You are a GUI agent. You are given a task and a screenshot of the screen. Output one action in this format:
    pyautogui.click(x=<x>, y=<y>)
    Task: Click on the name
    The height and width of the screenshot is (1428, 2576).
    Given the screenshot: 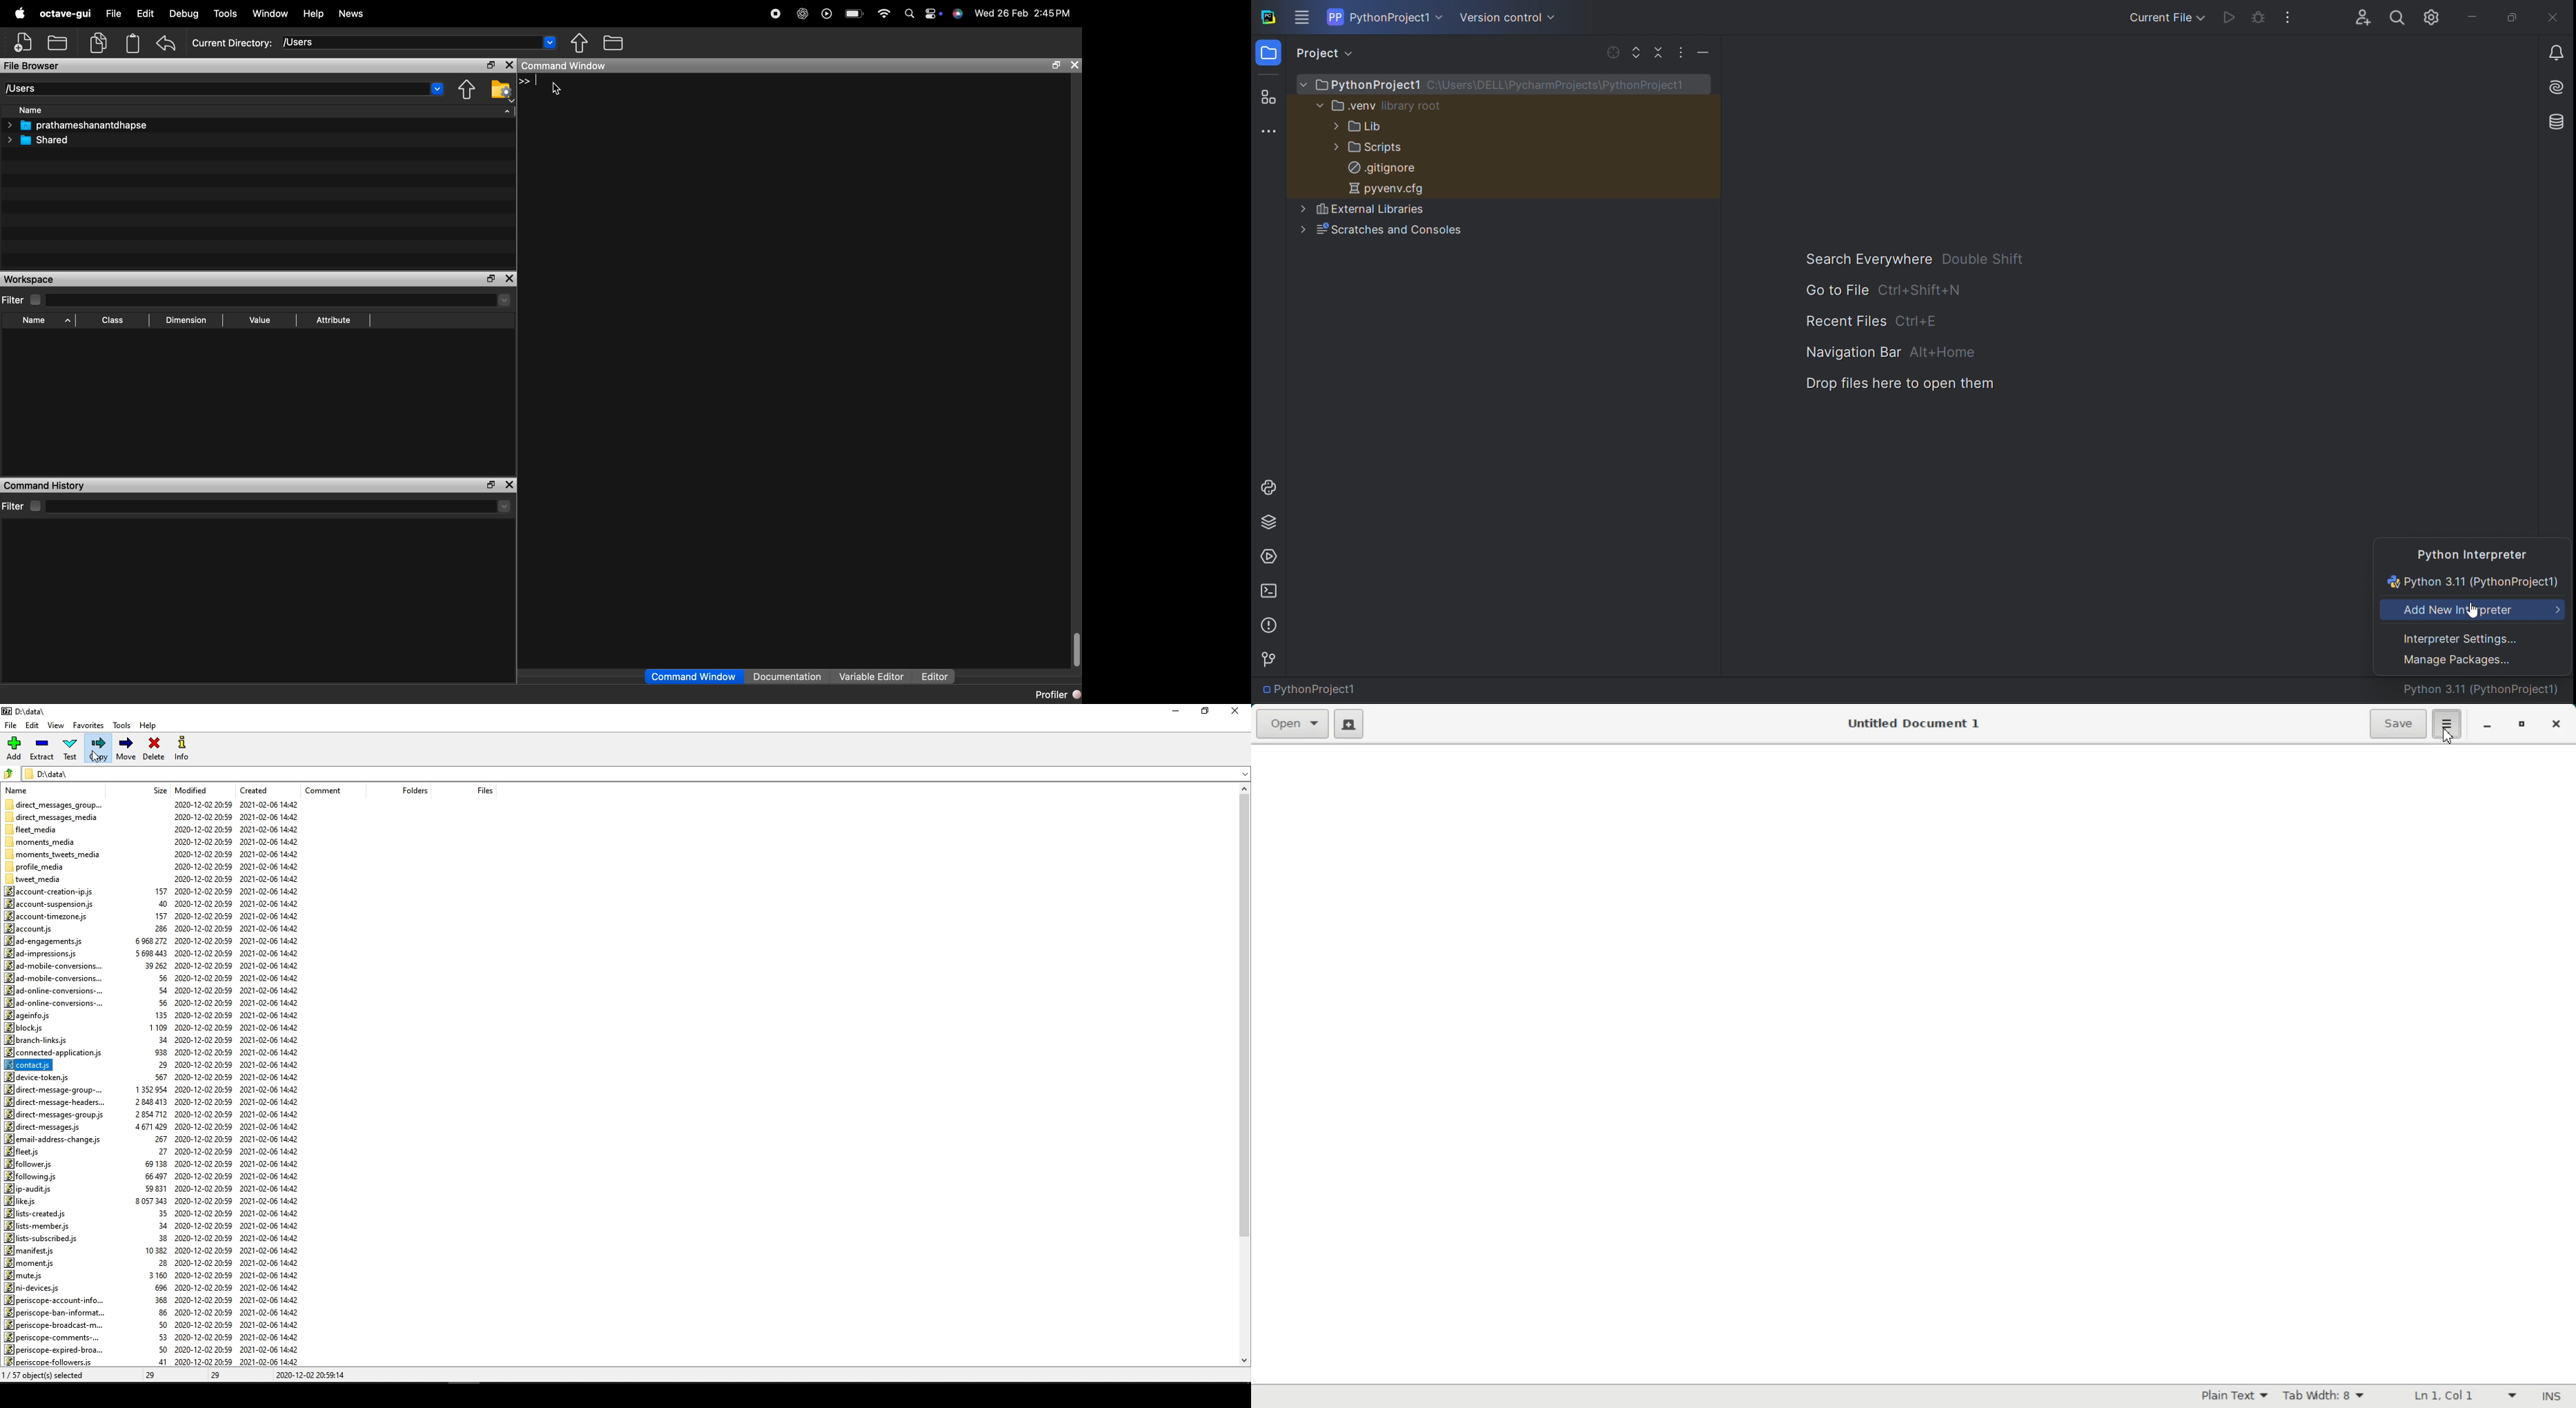 What is the action you would take?
    pyautogui.click(x=21, y=789)
    